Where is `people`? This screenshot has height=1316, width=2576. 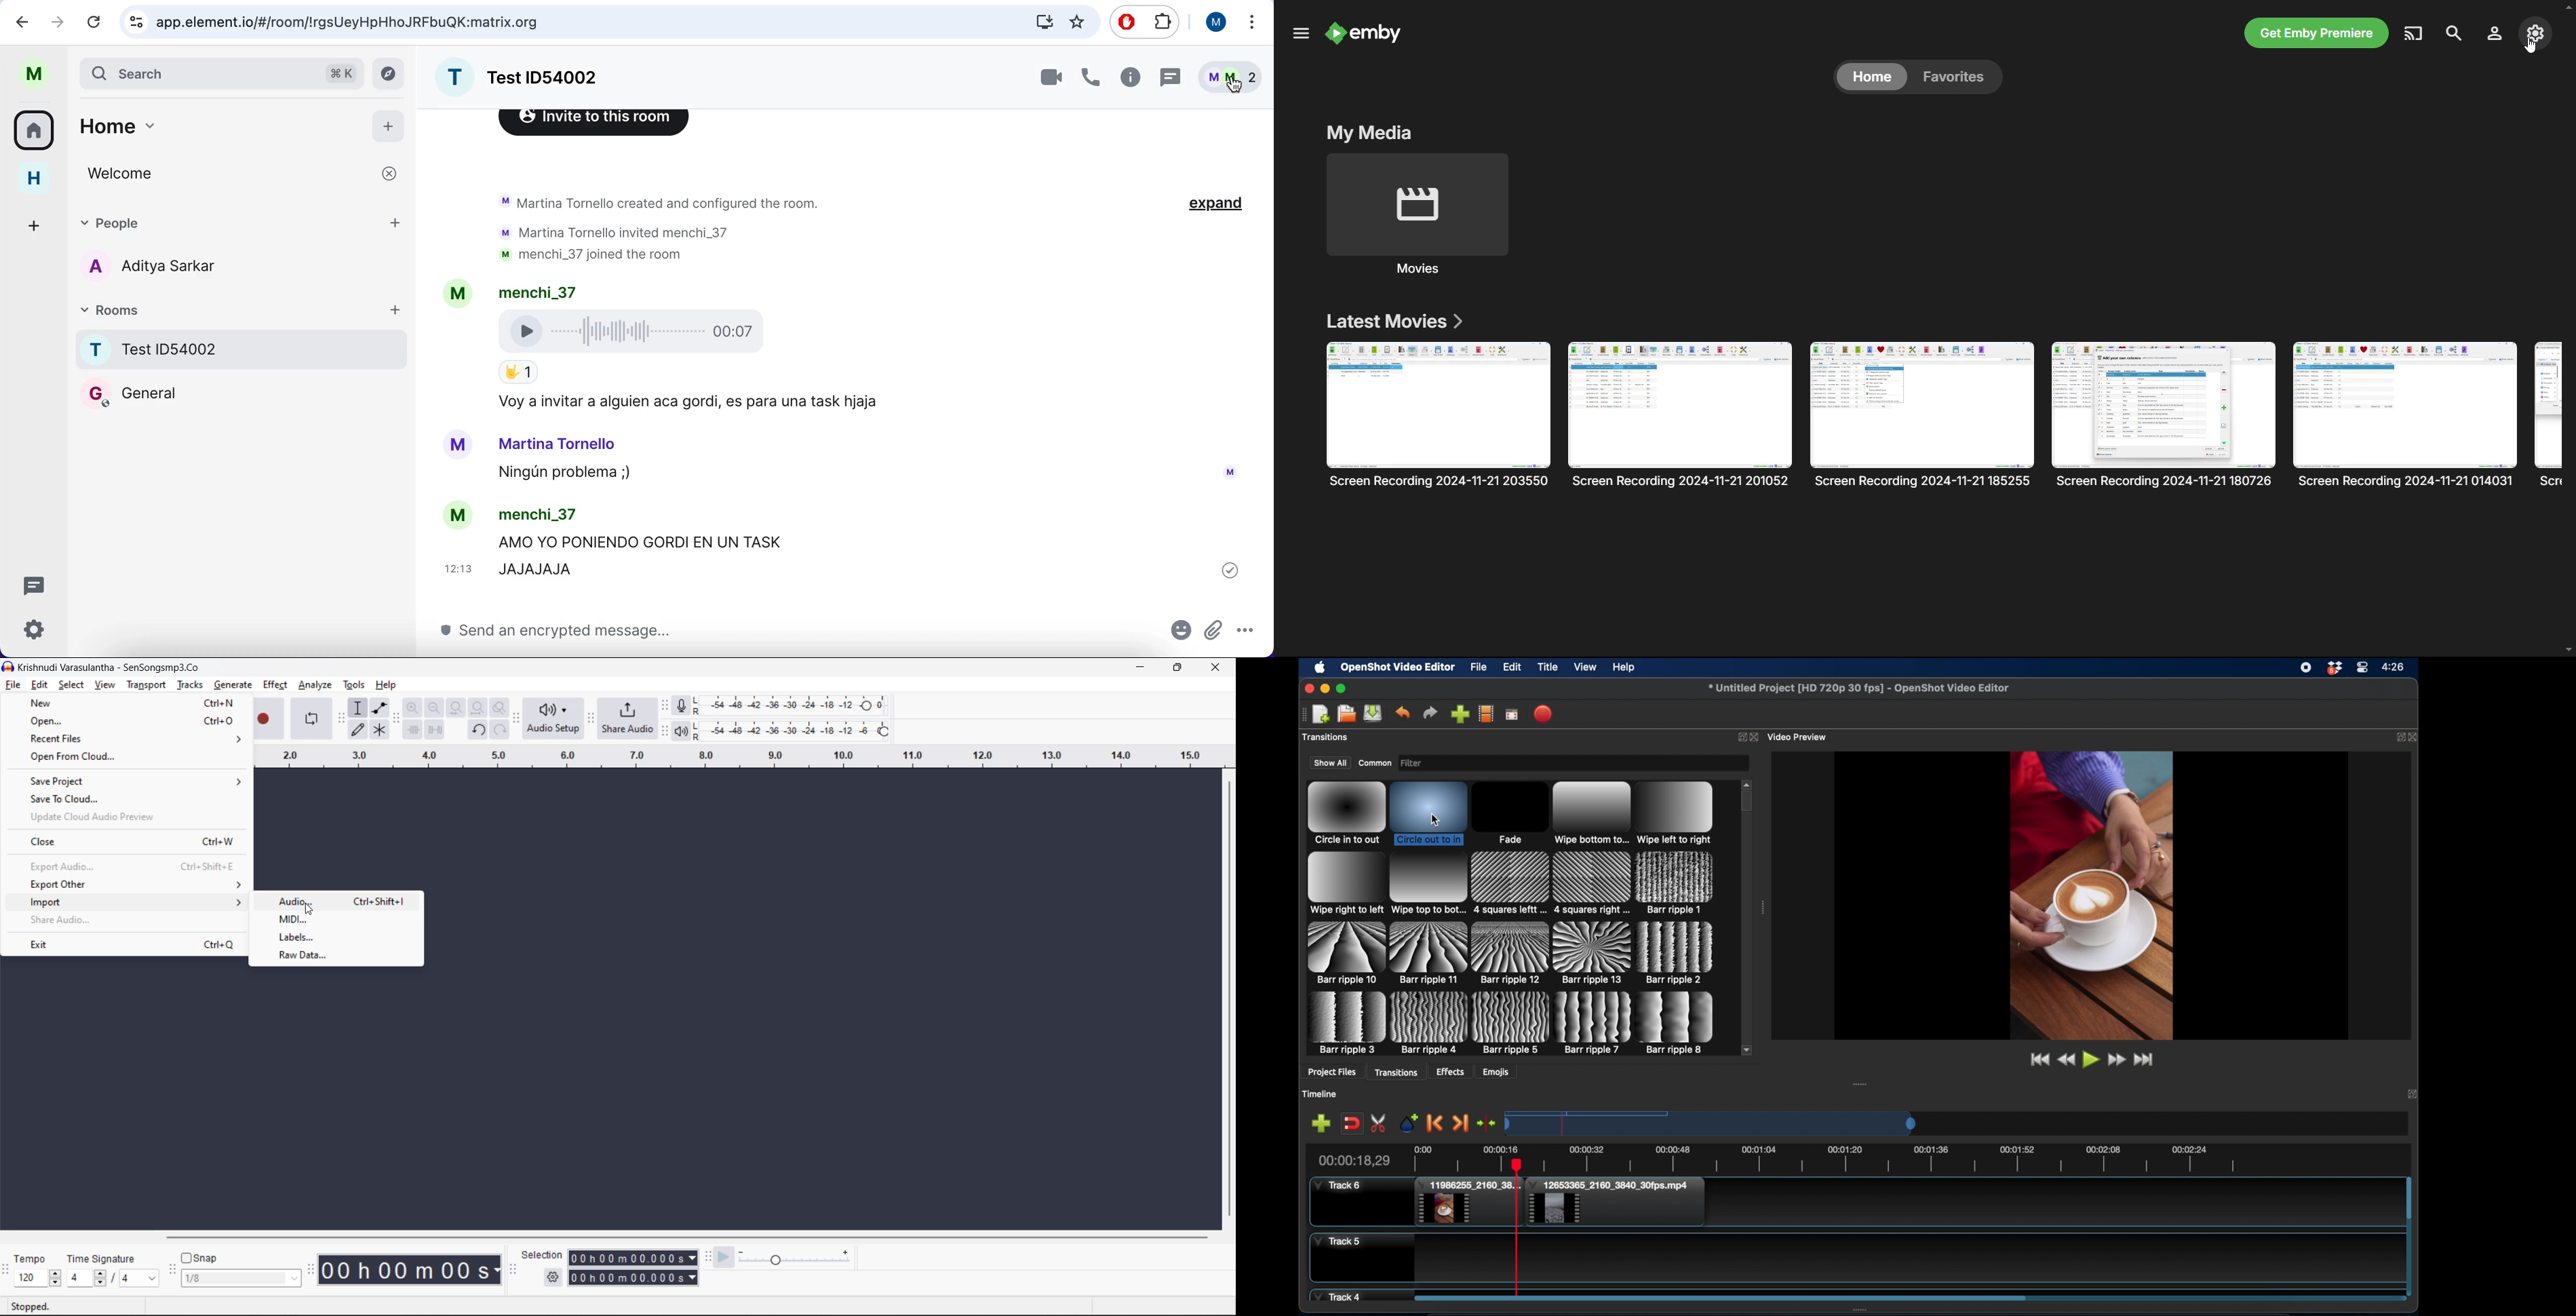 people is located at coordinates (224, 219).